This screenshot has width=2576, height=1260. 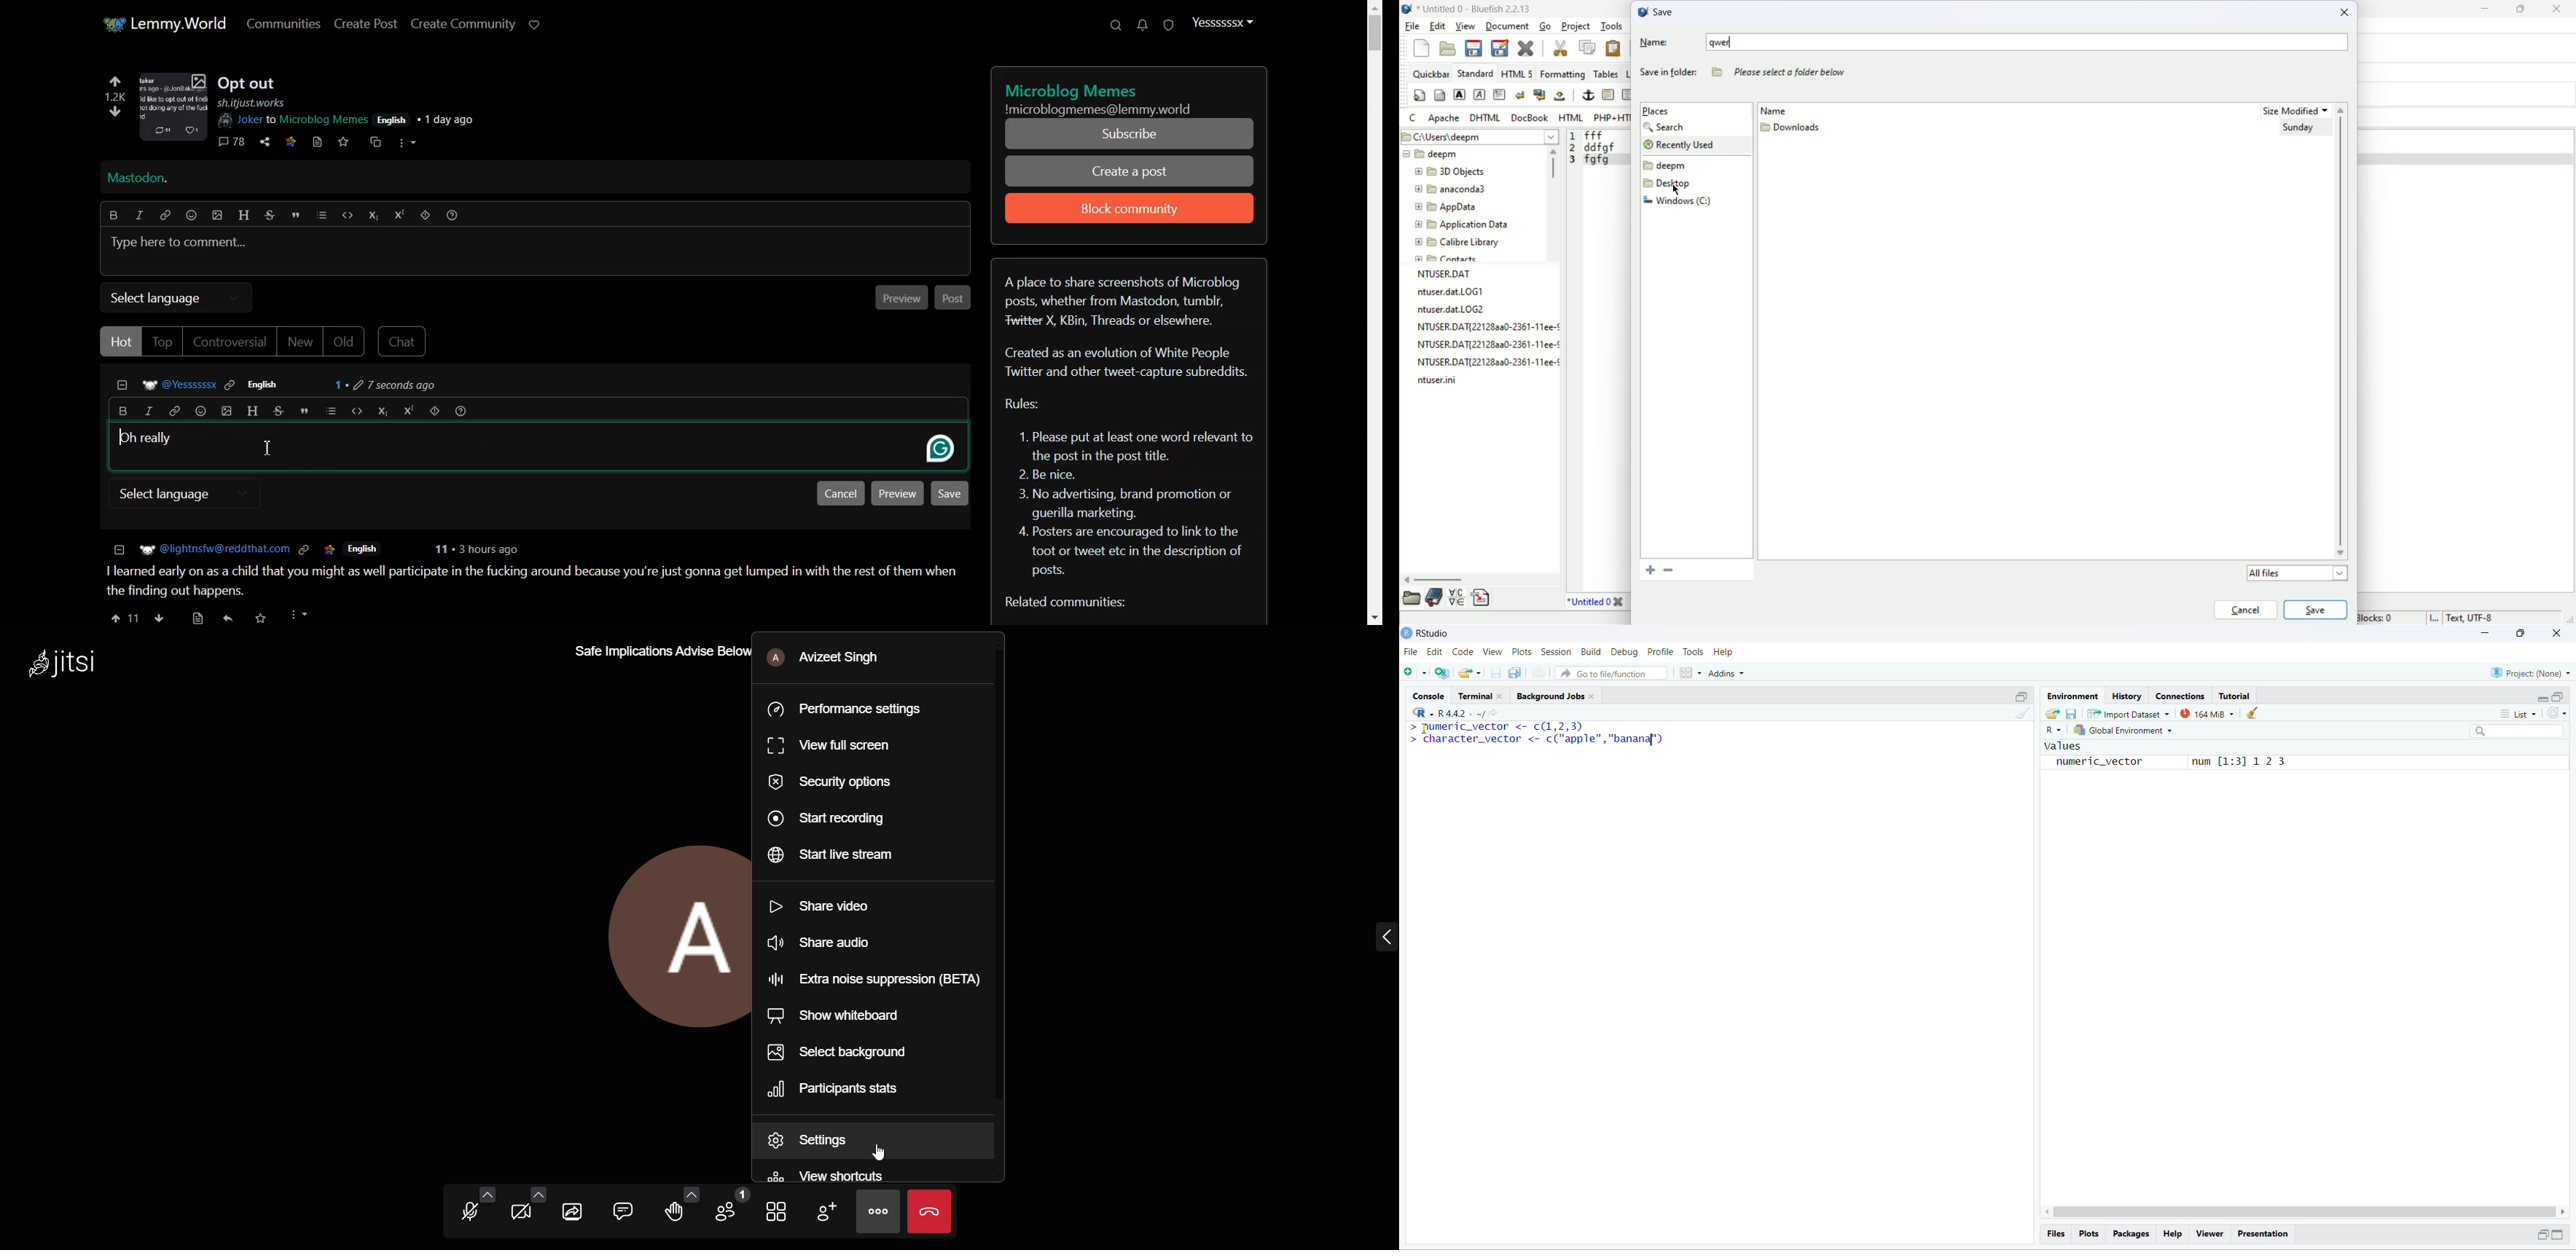 What do you see at coordinates (2179, 695) in the screenshot?
I see `Connections` at bounding box center [2179, 695].